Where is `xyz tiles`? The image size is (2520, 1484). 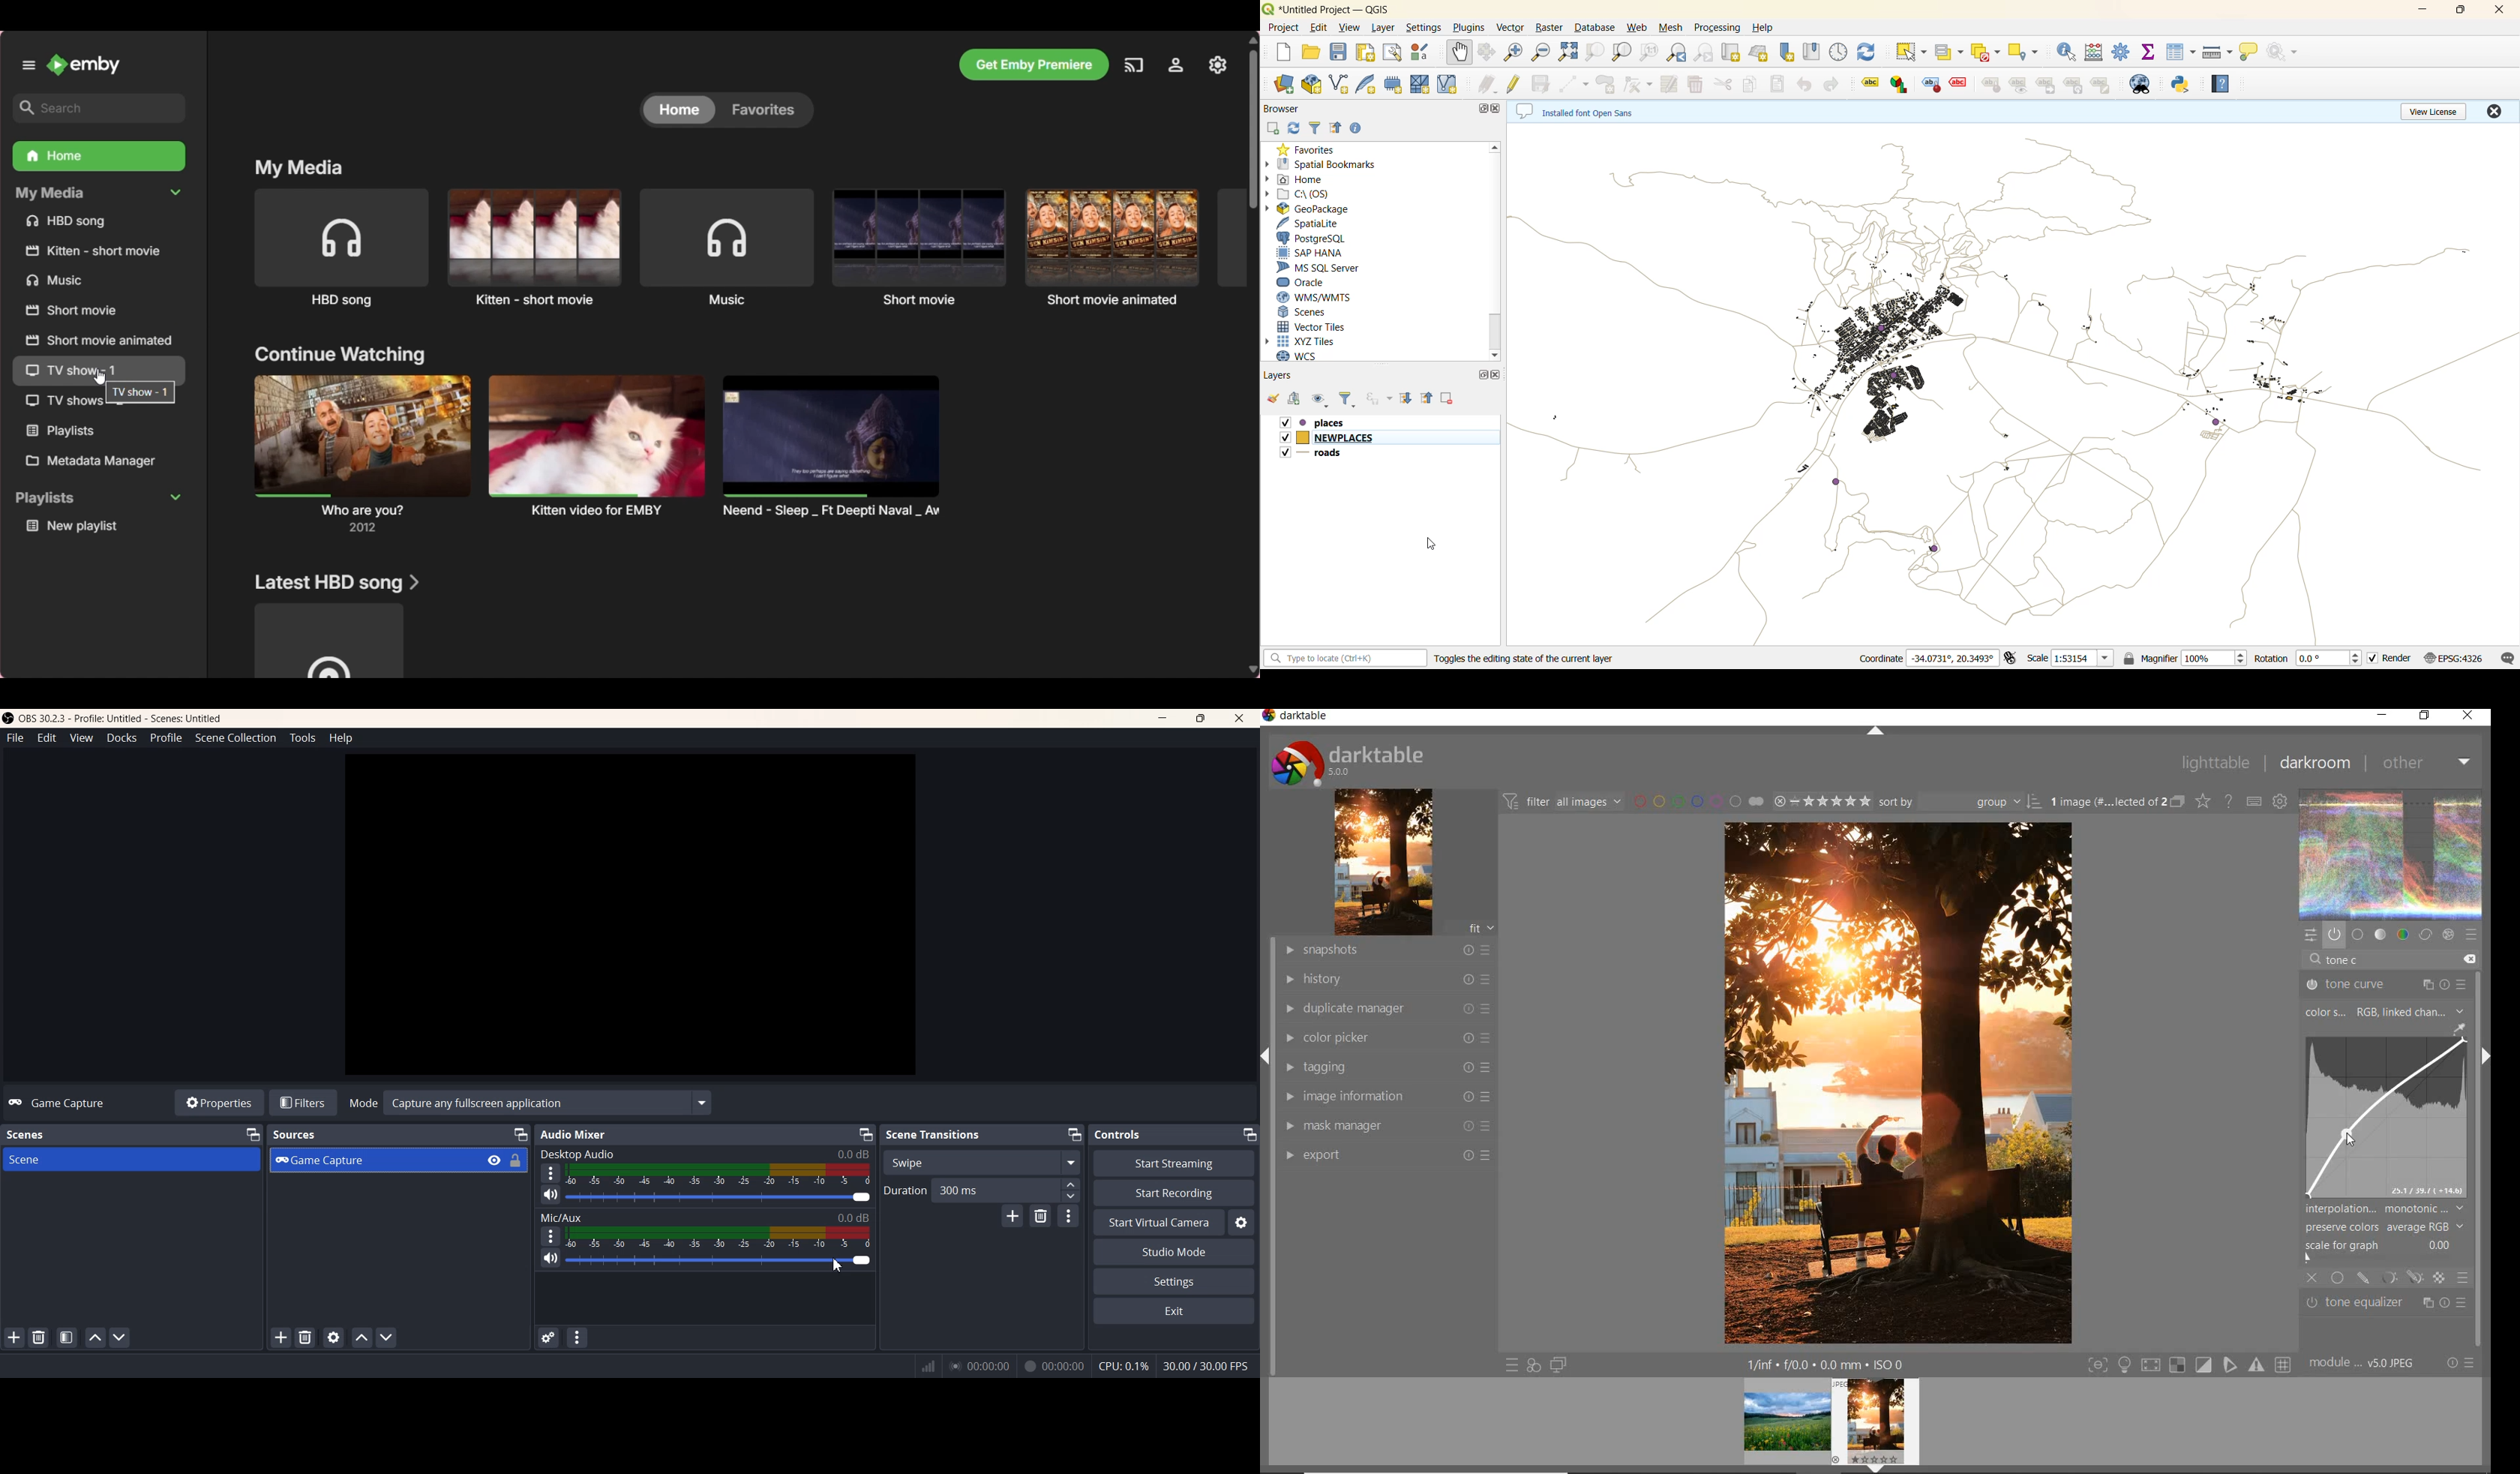 xyz tiles is located at coordinates (1302, 341).